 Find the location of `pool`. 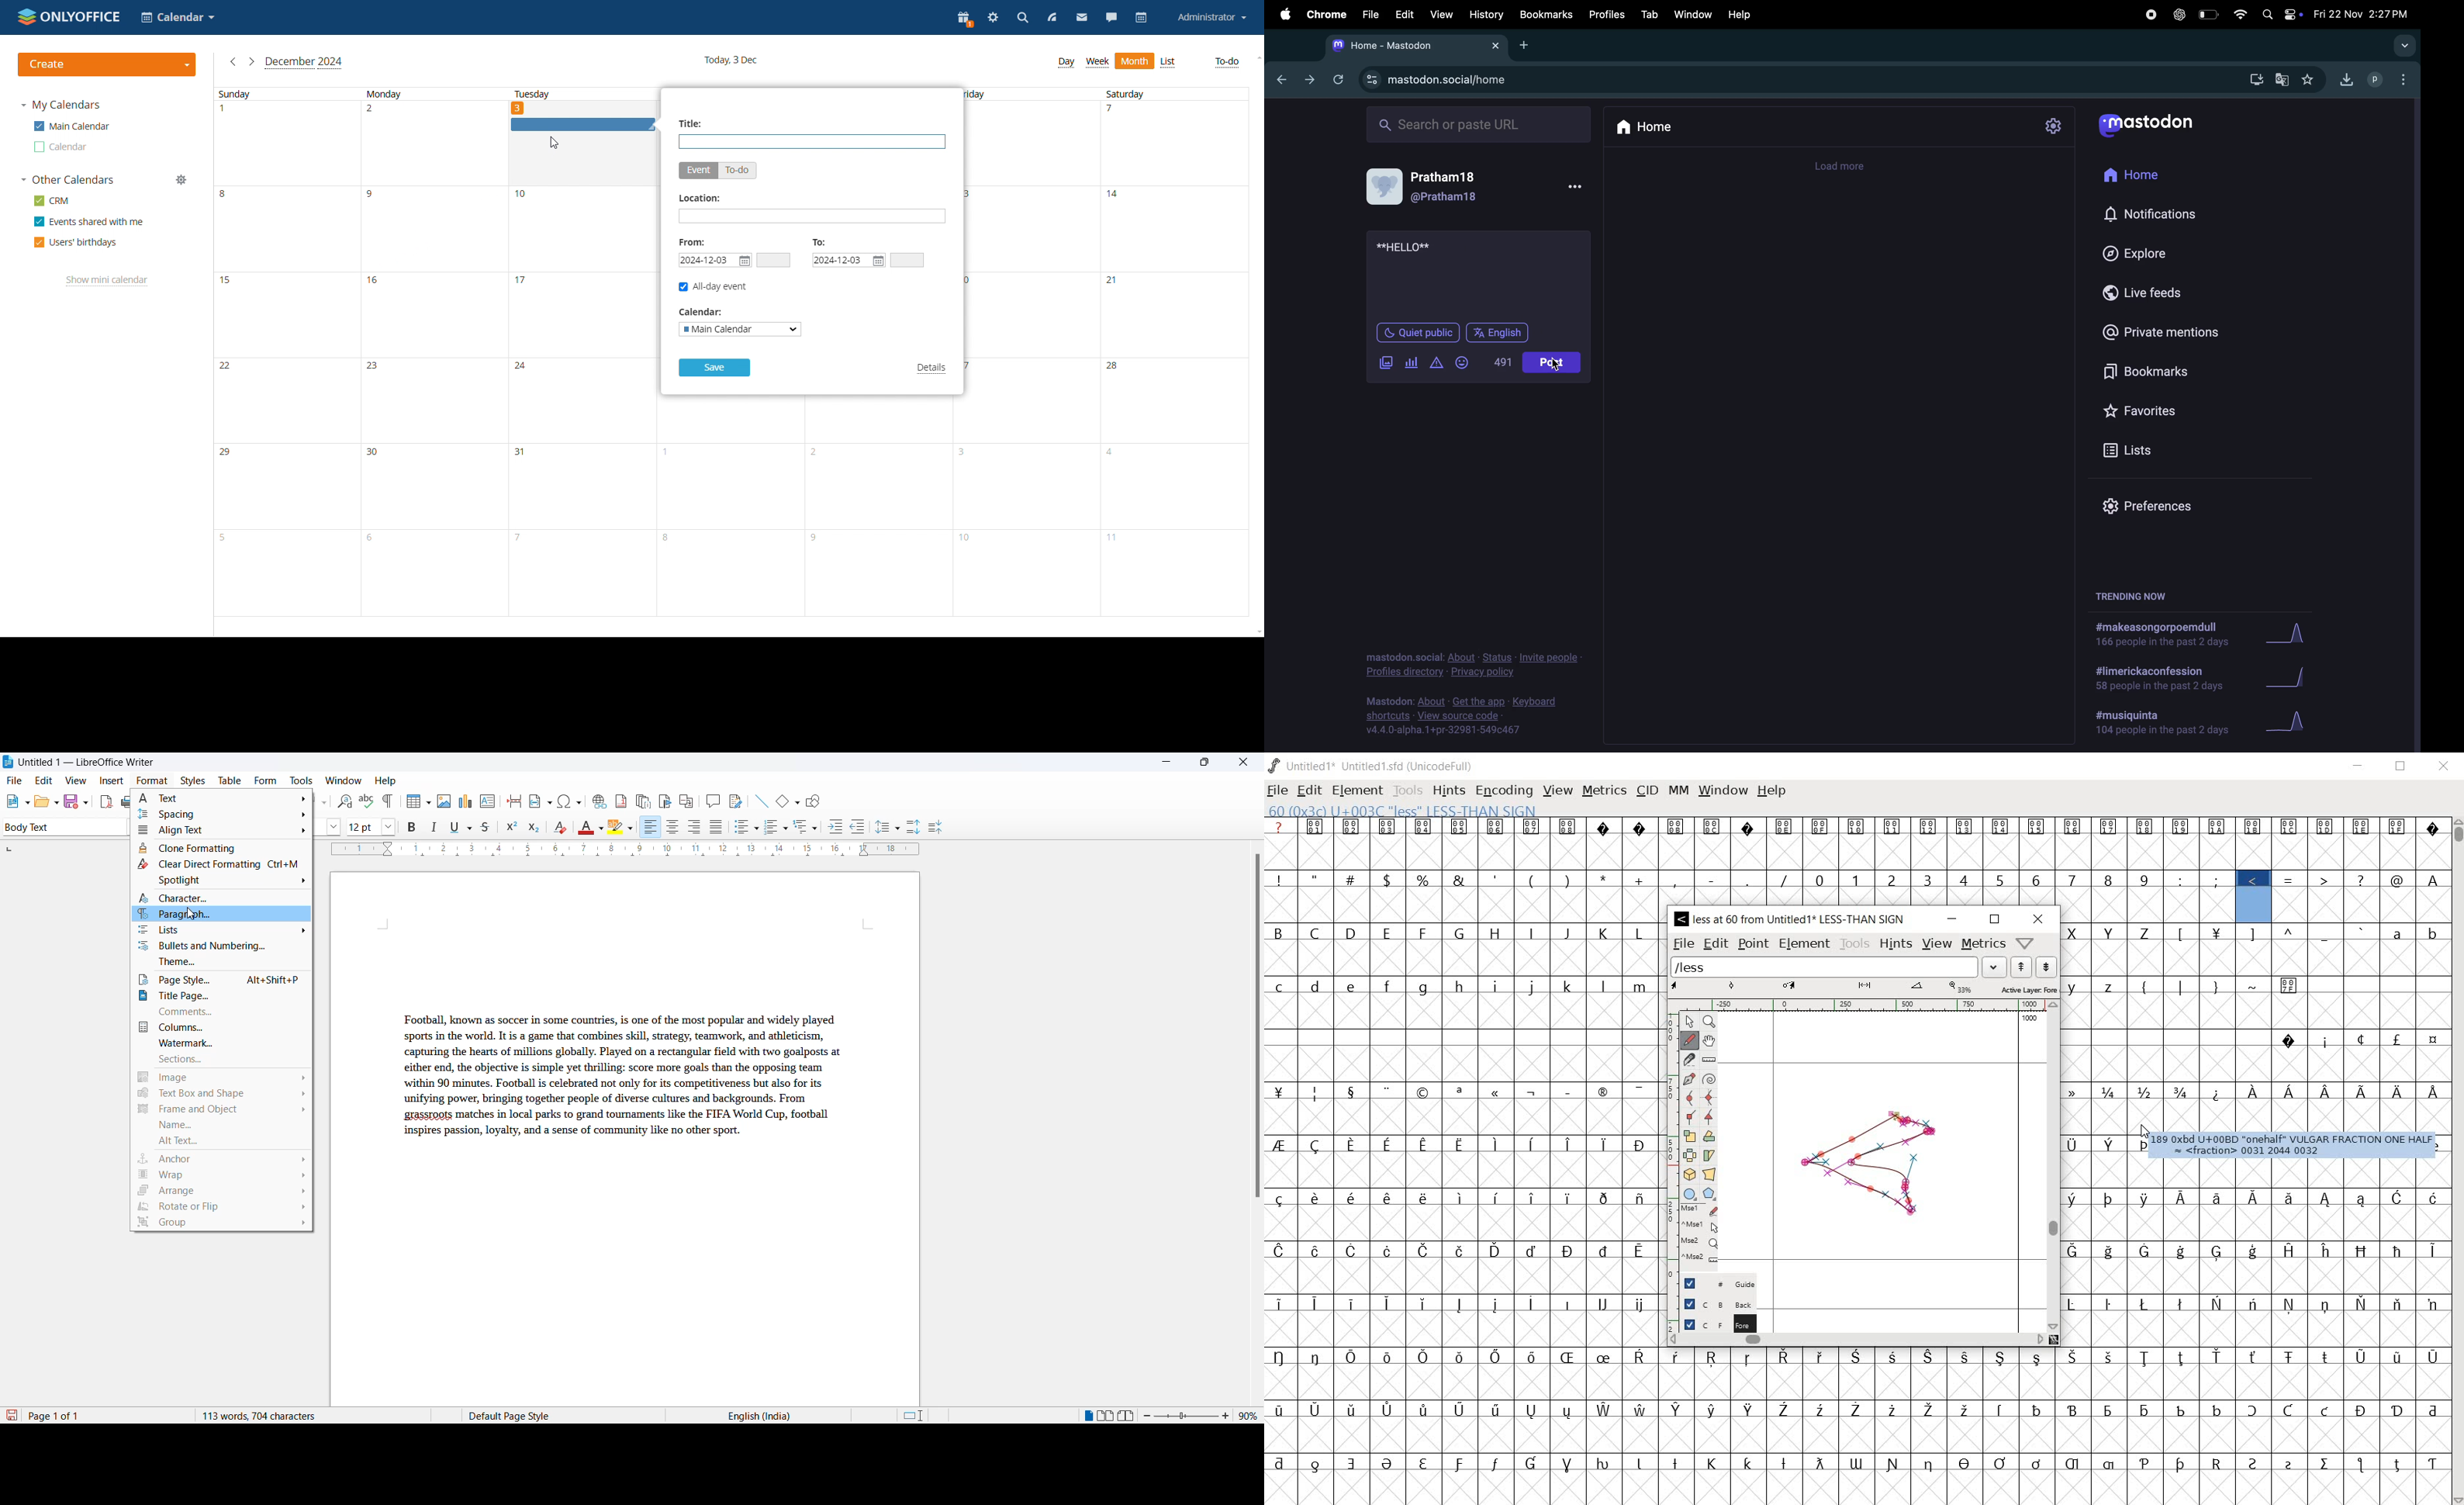

pool is located at coordinates (1413, 362).